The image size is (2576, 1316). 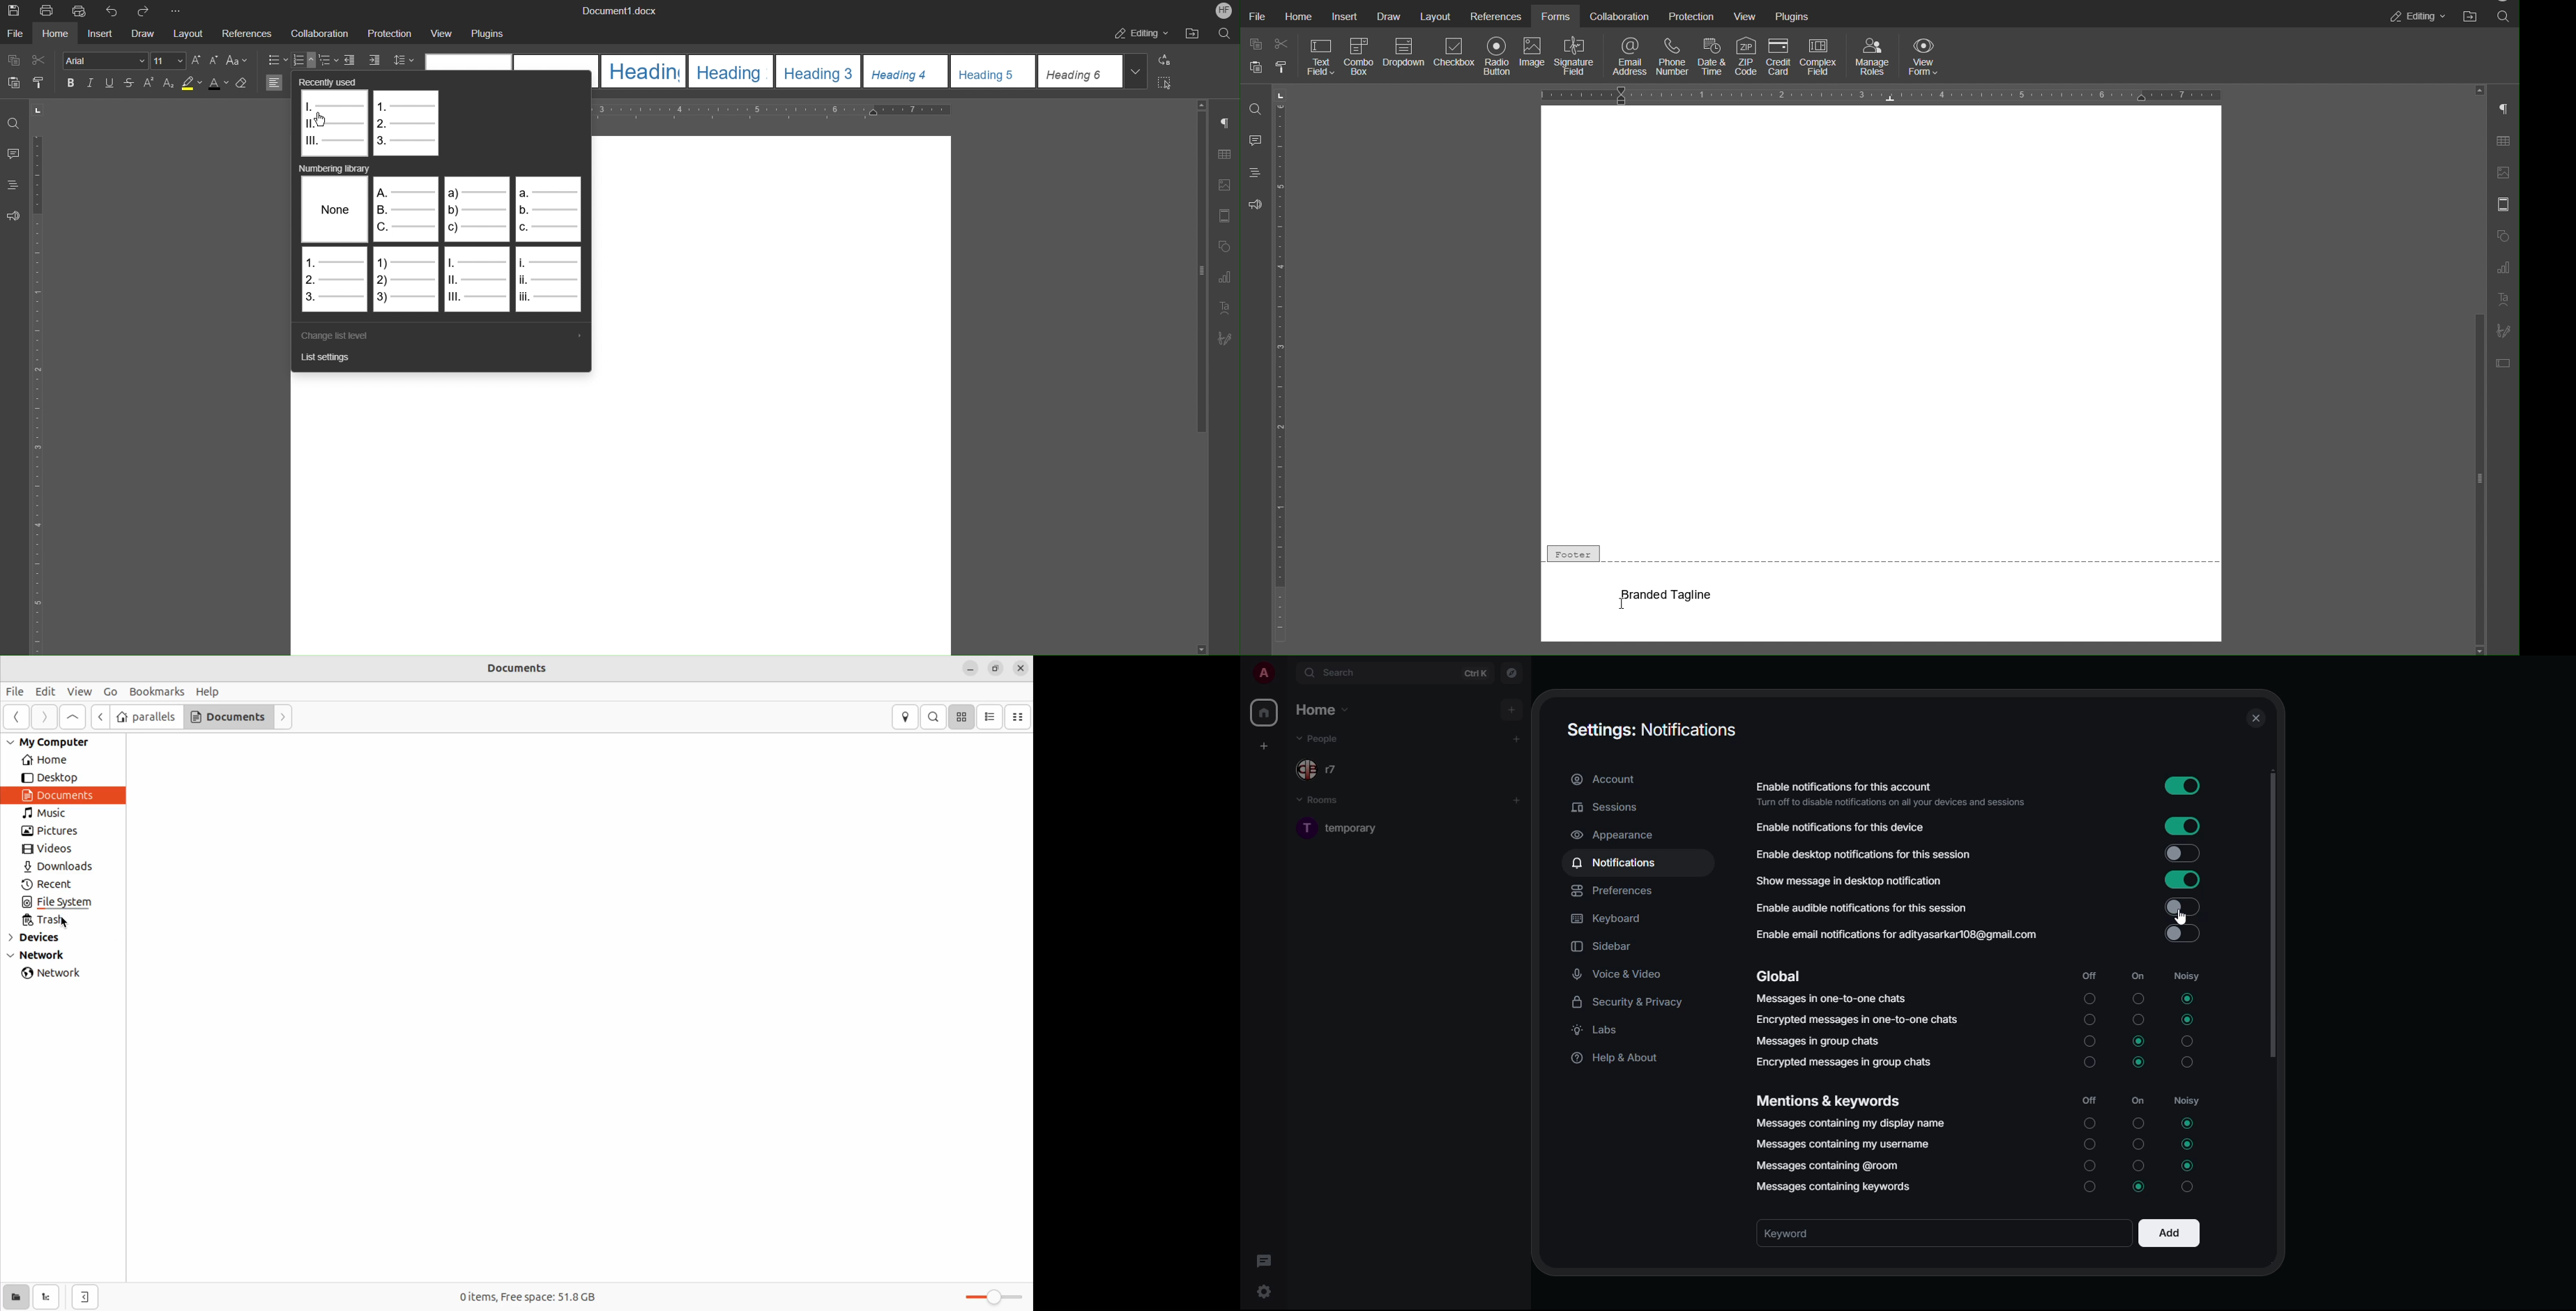 I want to click on rooms, so click(x=1326, y=801).